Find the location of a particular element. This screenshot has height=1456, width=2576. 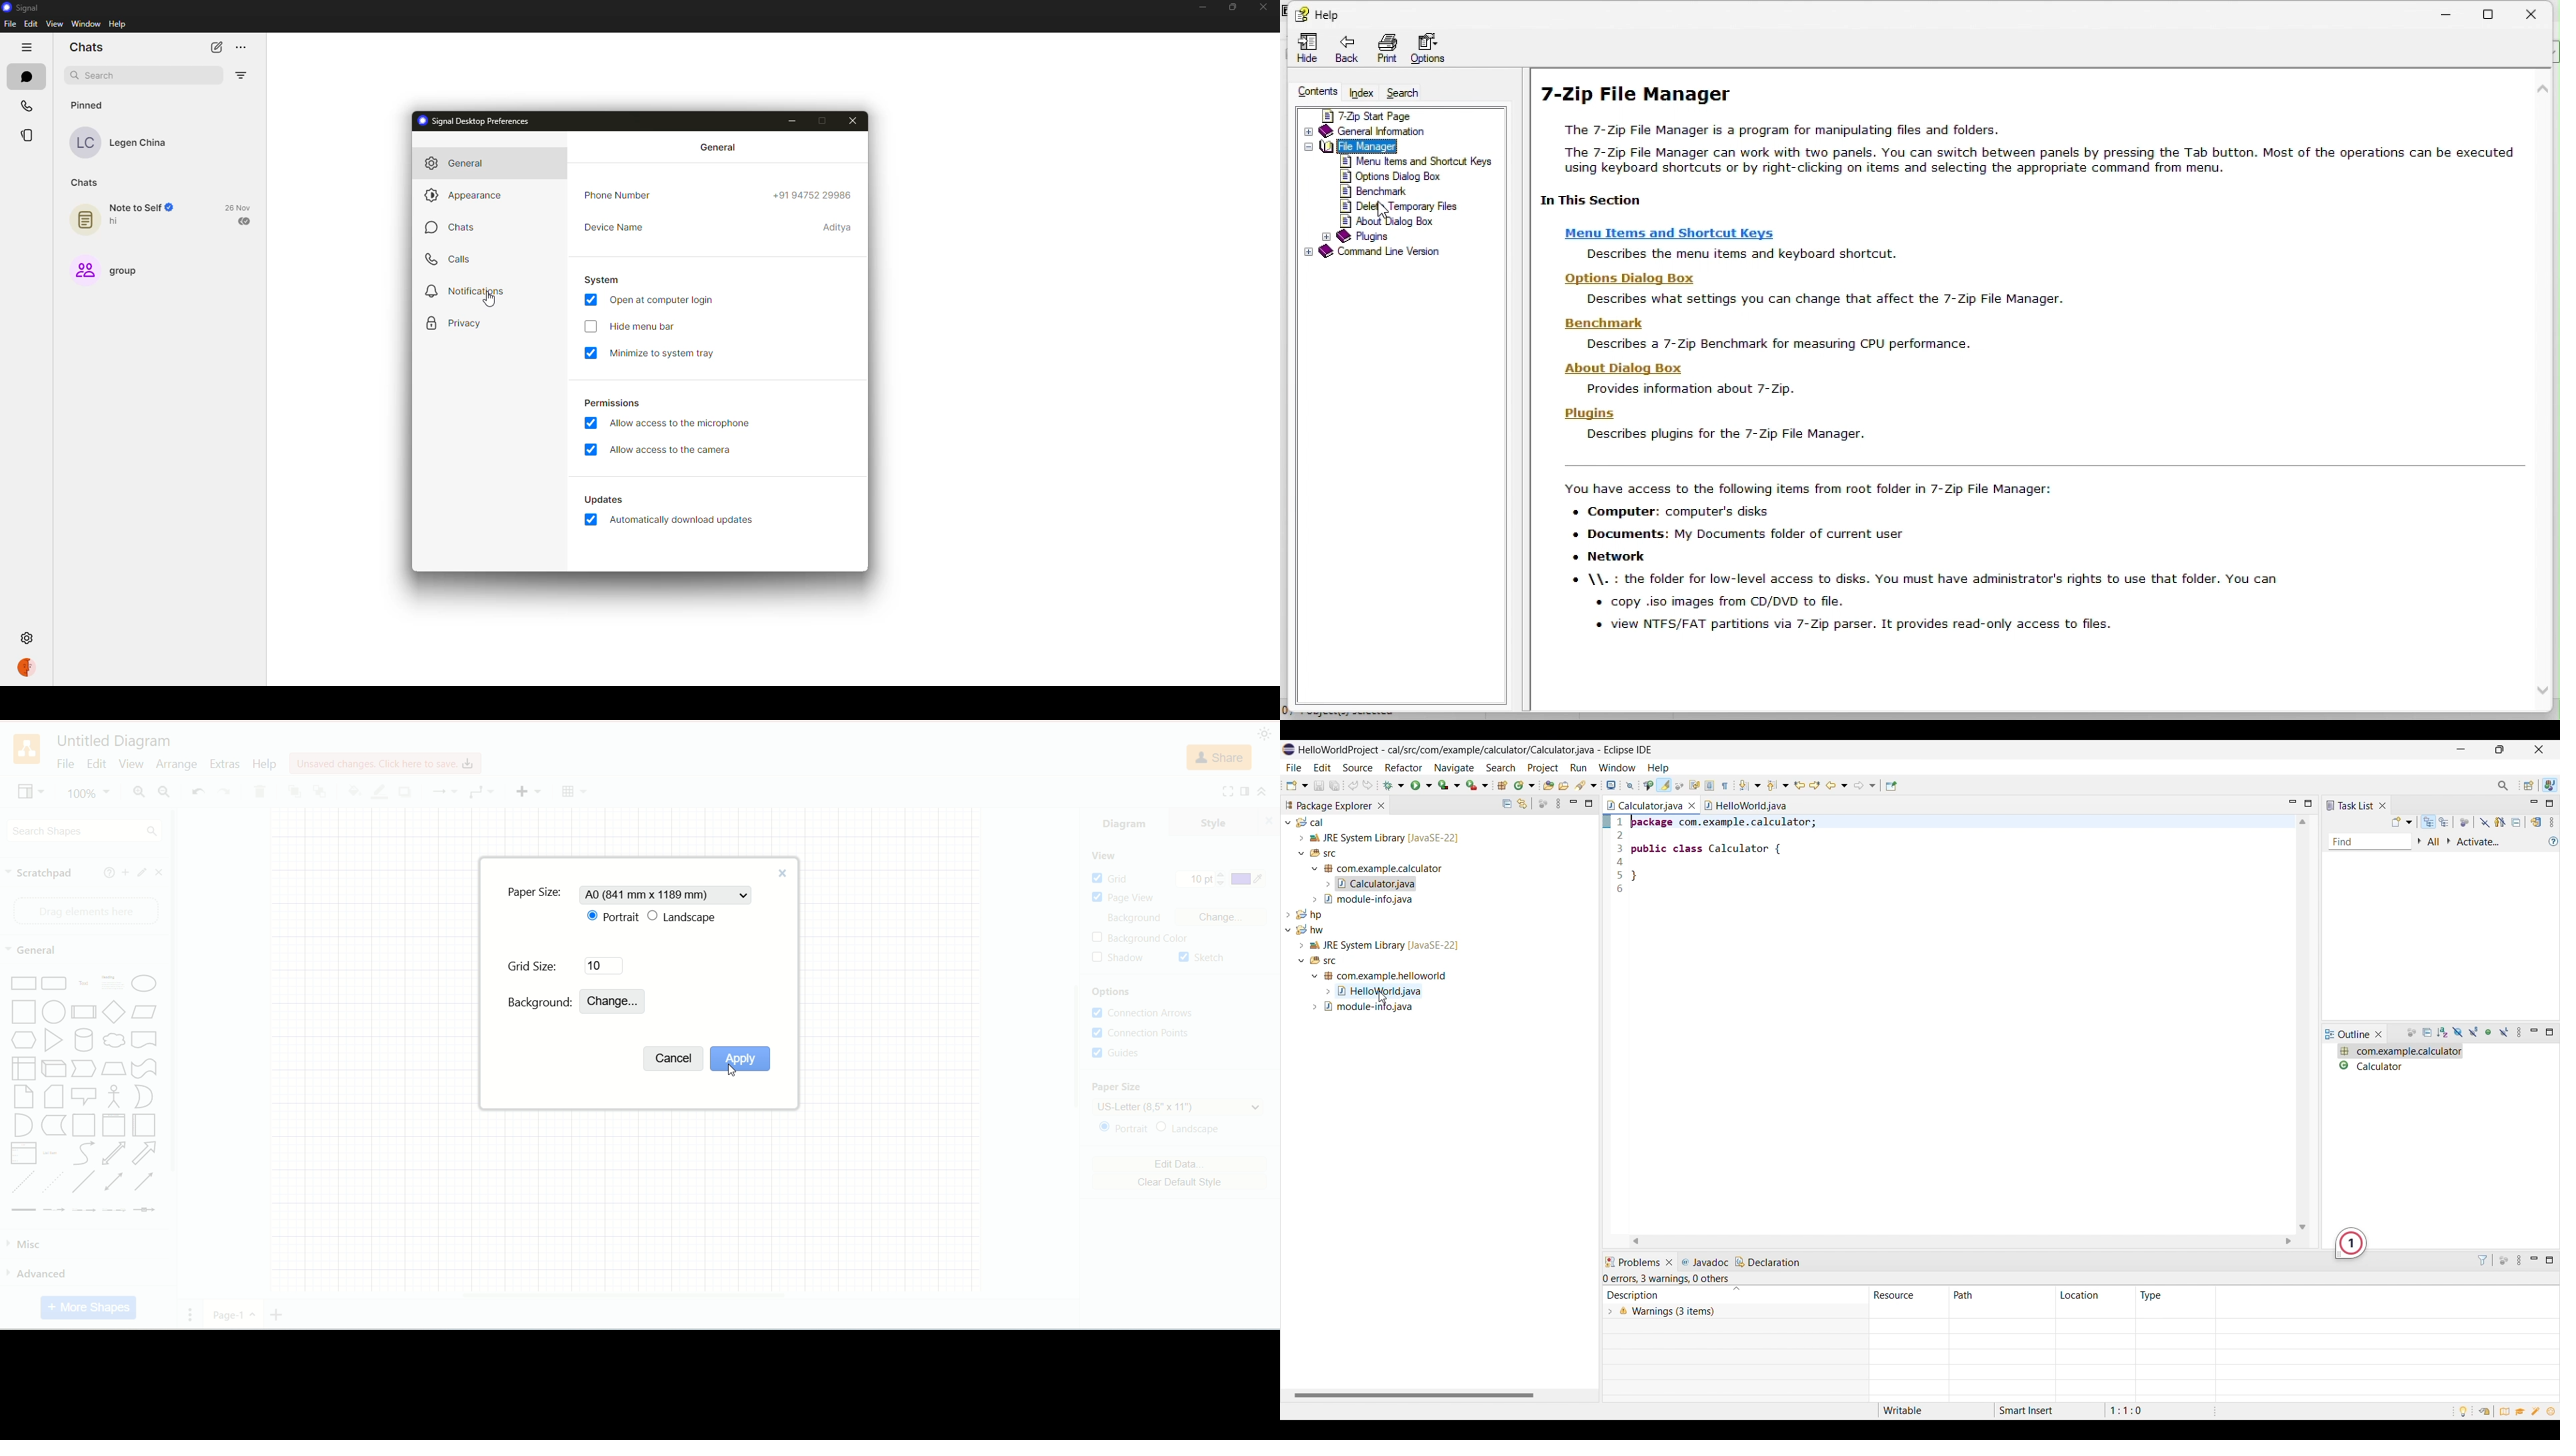

background is located at coordinates (541, 1003).